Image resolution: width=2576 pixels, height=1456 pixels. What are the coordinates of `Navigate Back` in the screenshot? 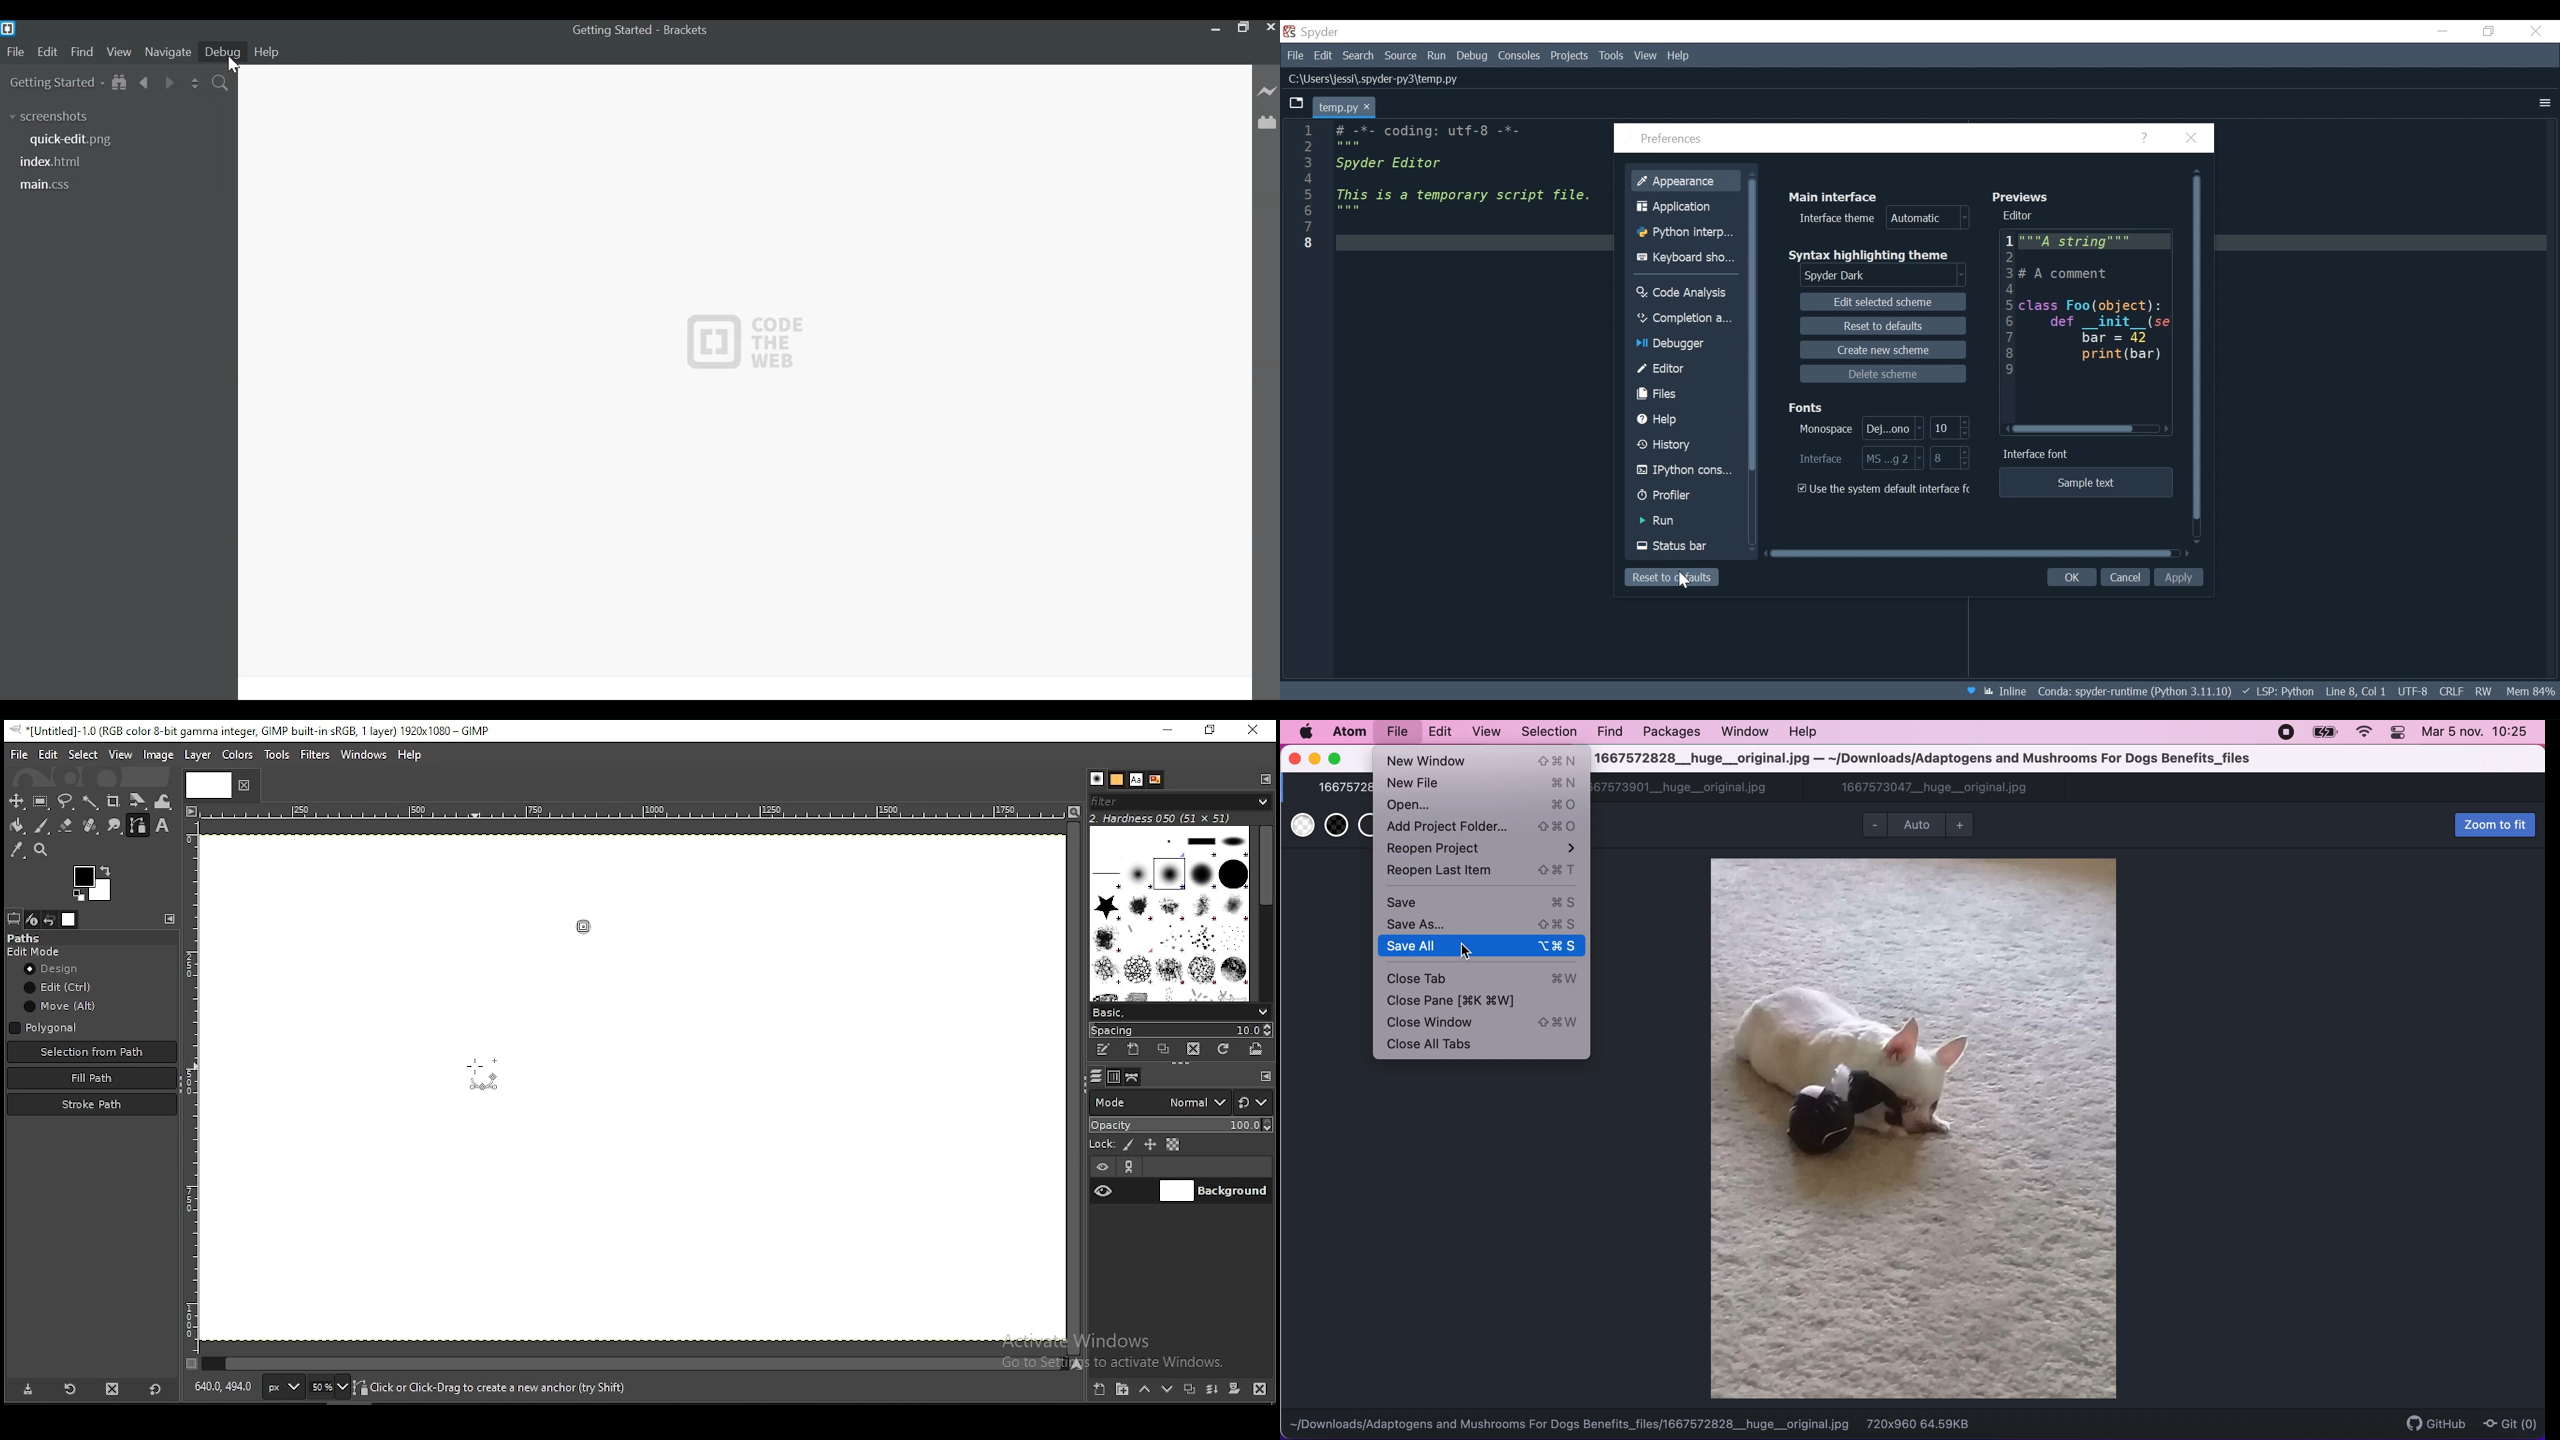 It's located at (145, 82).